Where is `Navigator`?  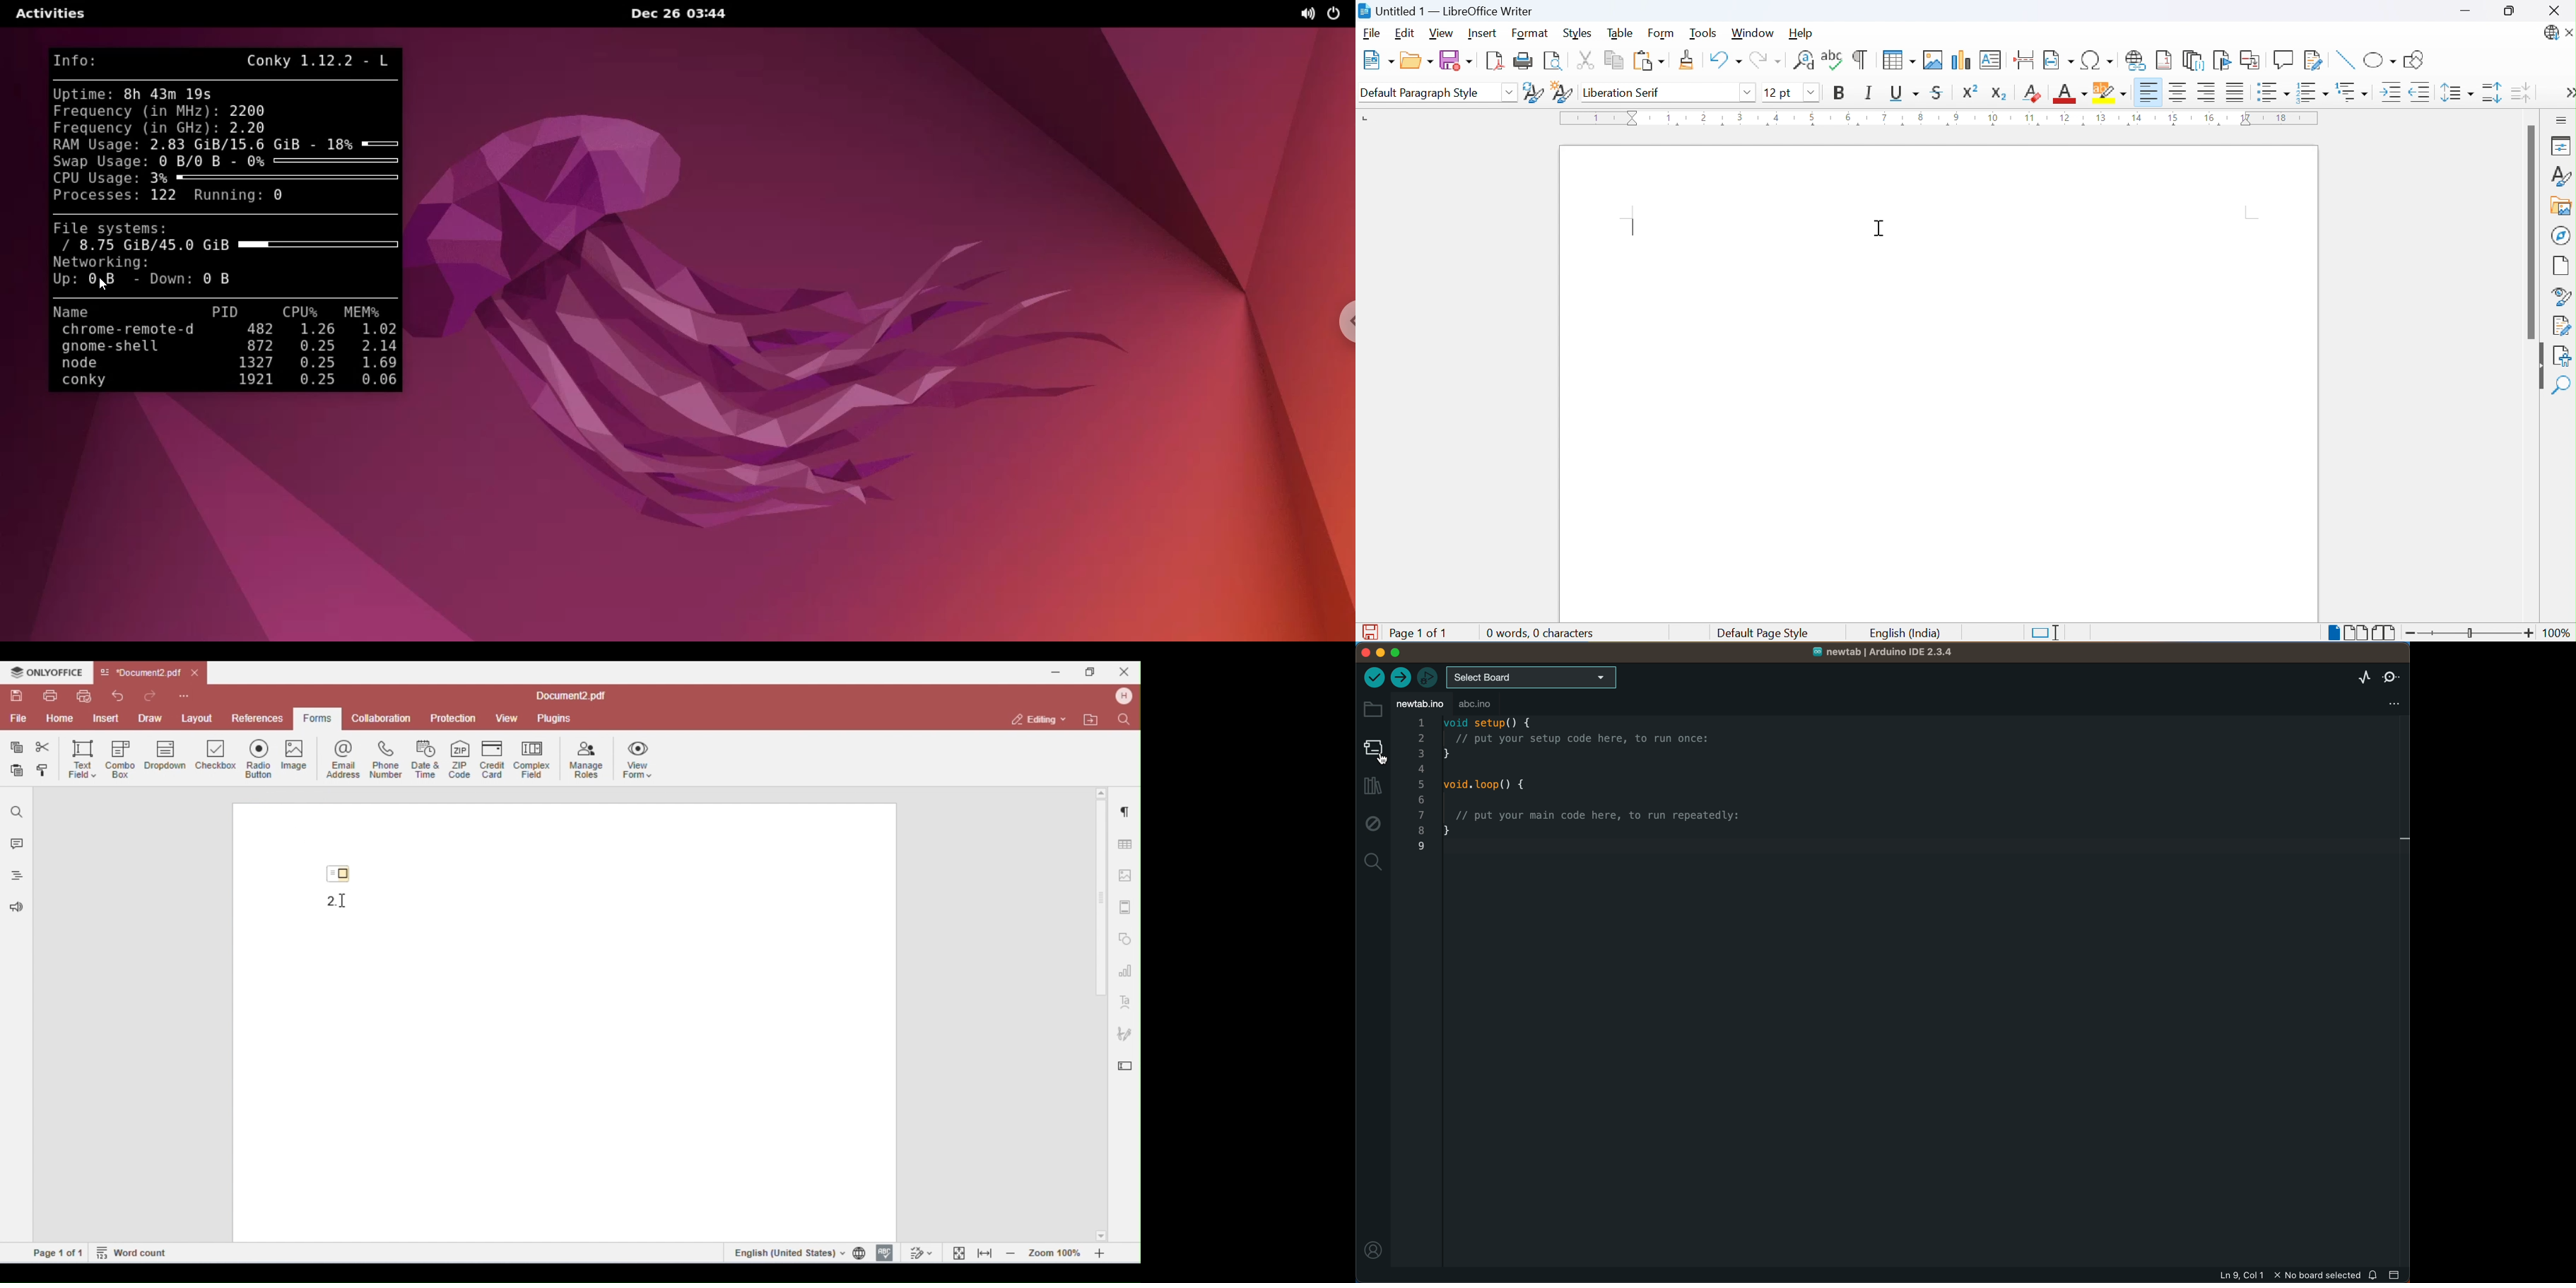 Navigator is located at coordinates (2560, 235).